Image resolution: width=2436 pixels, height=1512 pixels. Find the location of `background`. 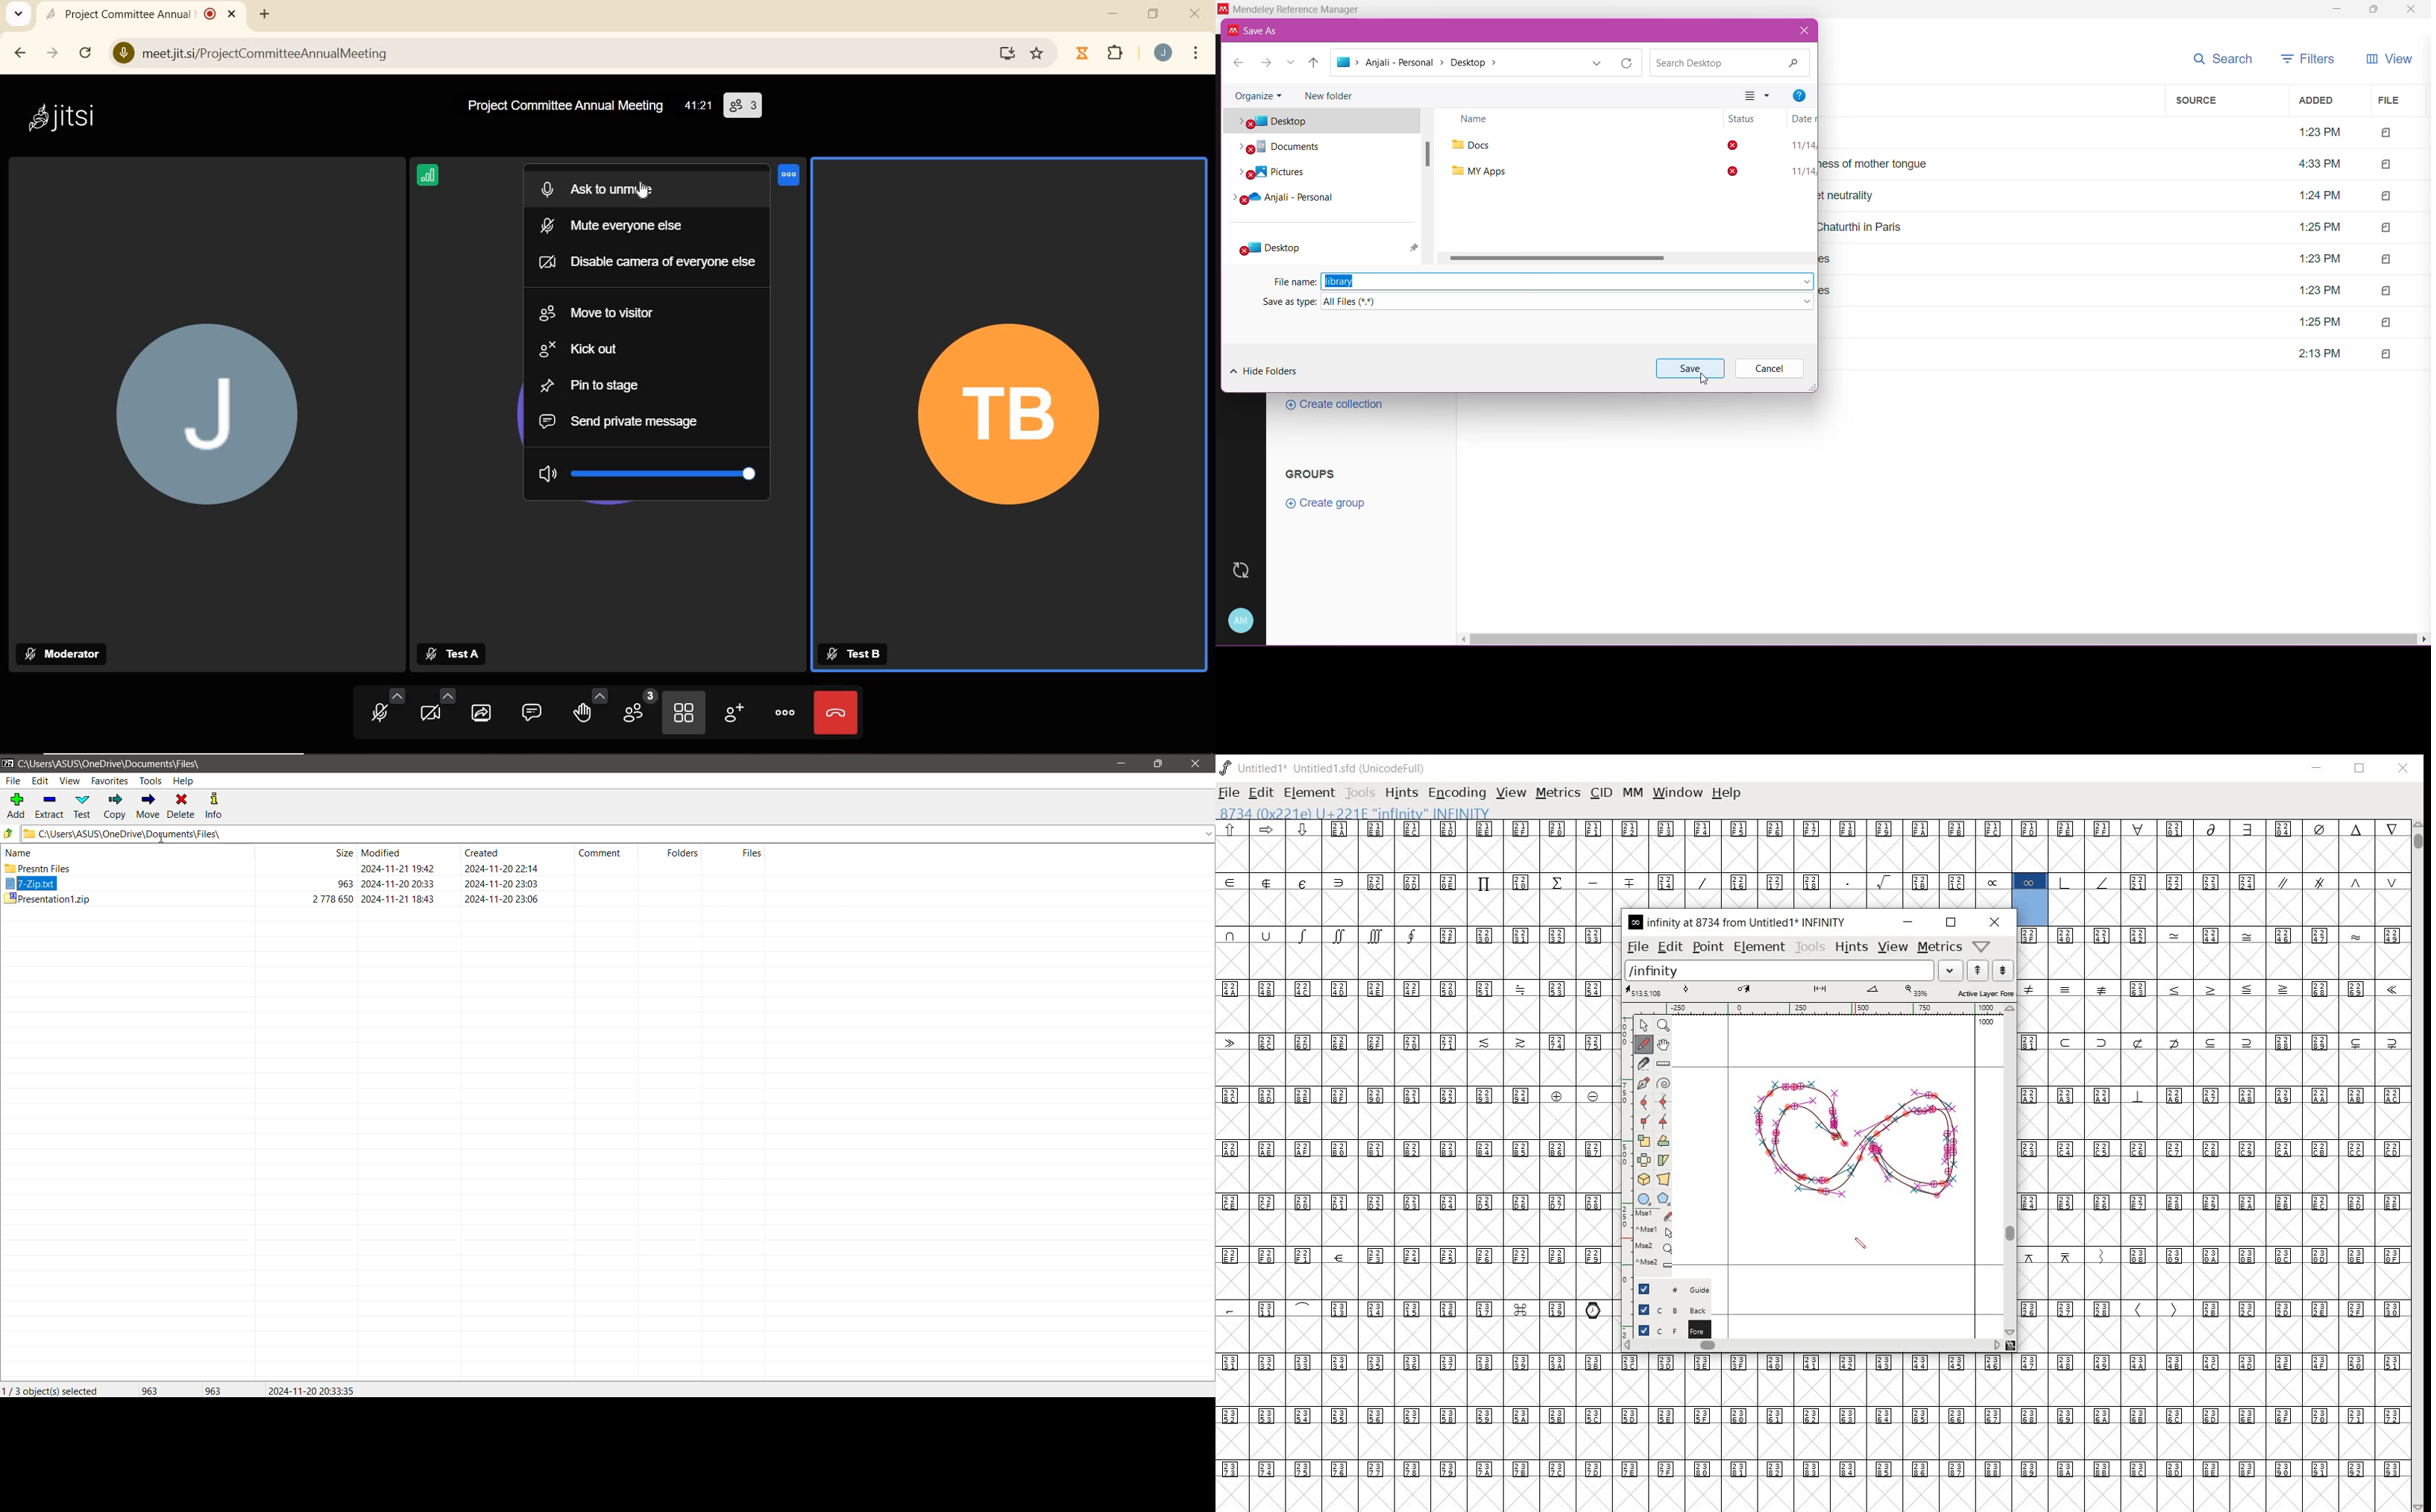

background is located at coordinates (1666, 1310).